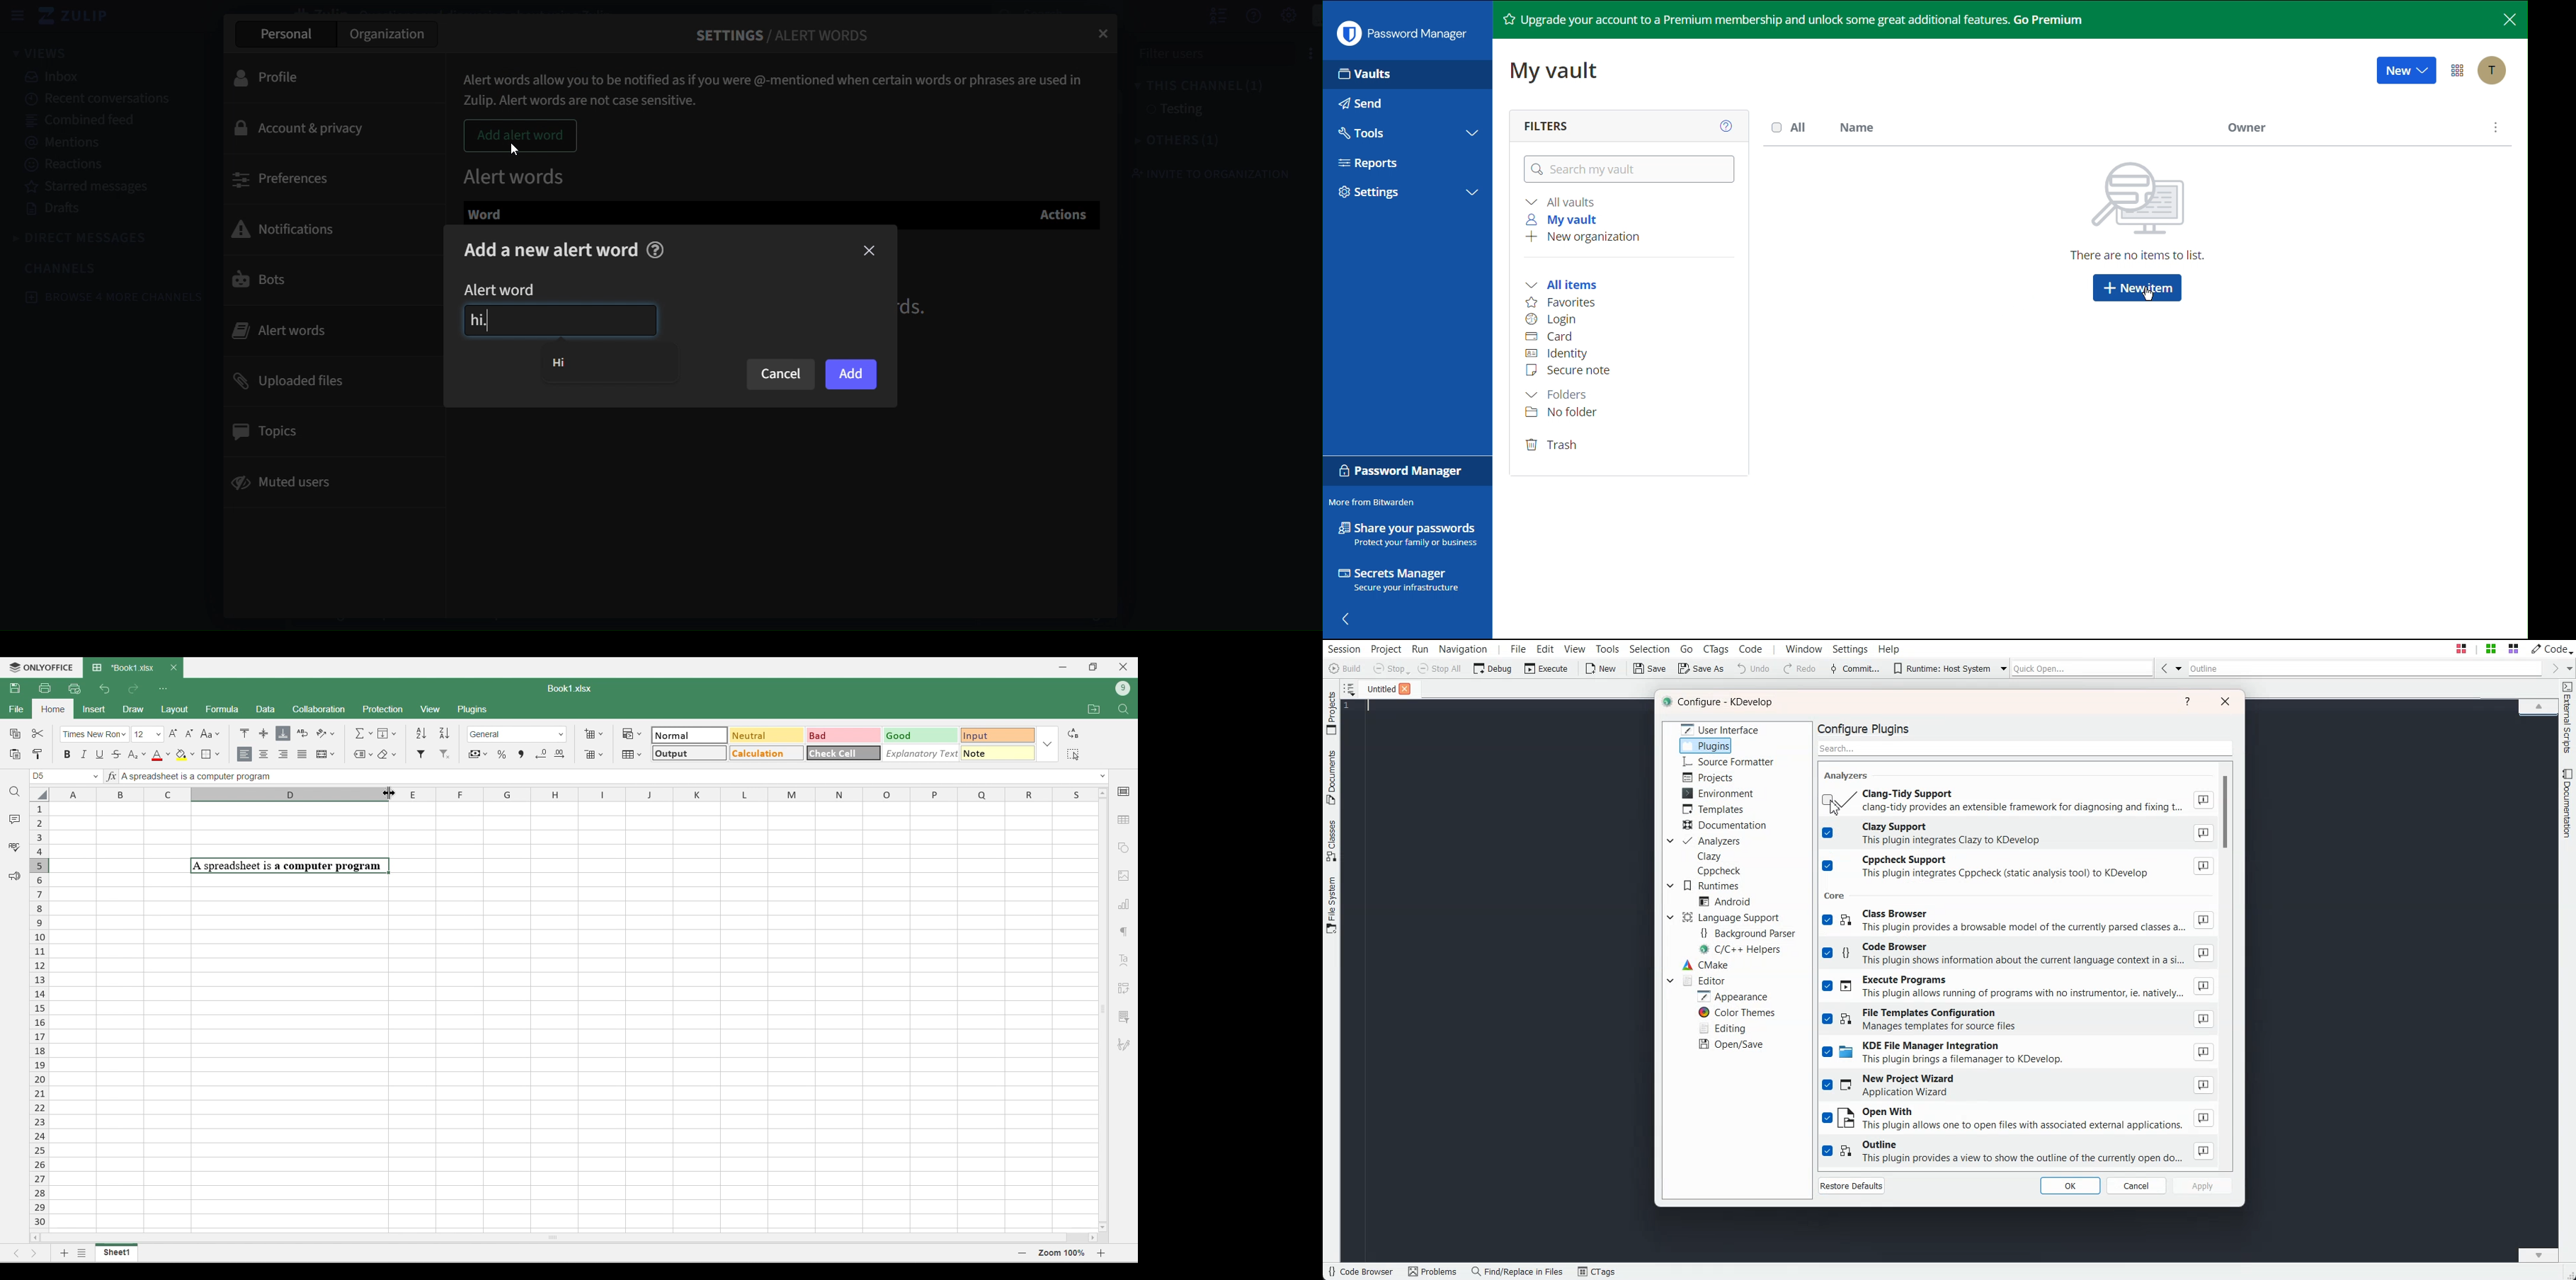  I want to click on ONLYOFFICE's software logo, so click(41, 668).